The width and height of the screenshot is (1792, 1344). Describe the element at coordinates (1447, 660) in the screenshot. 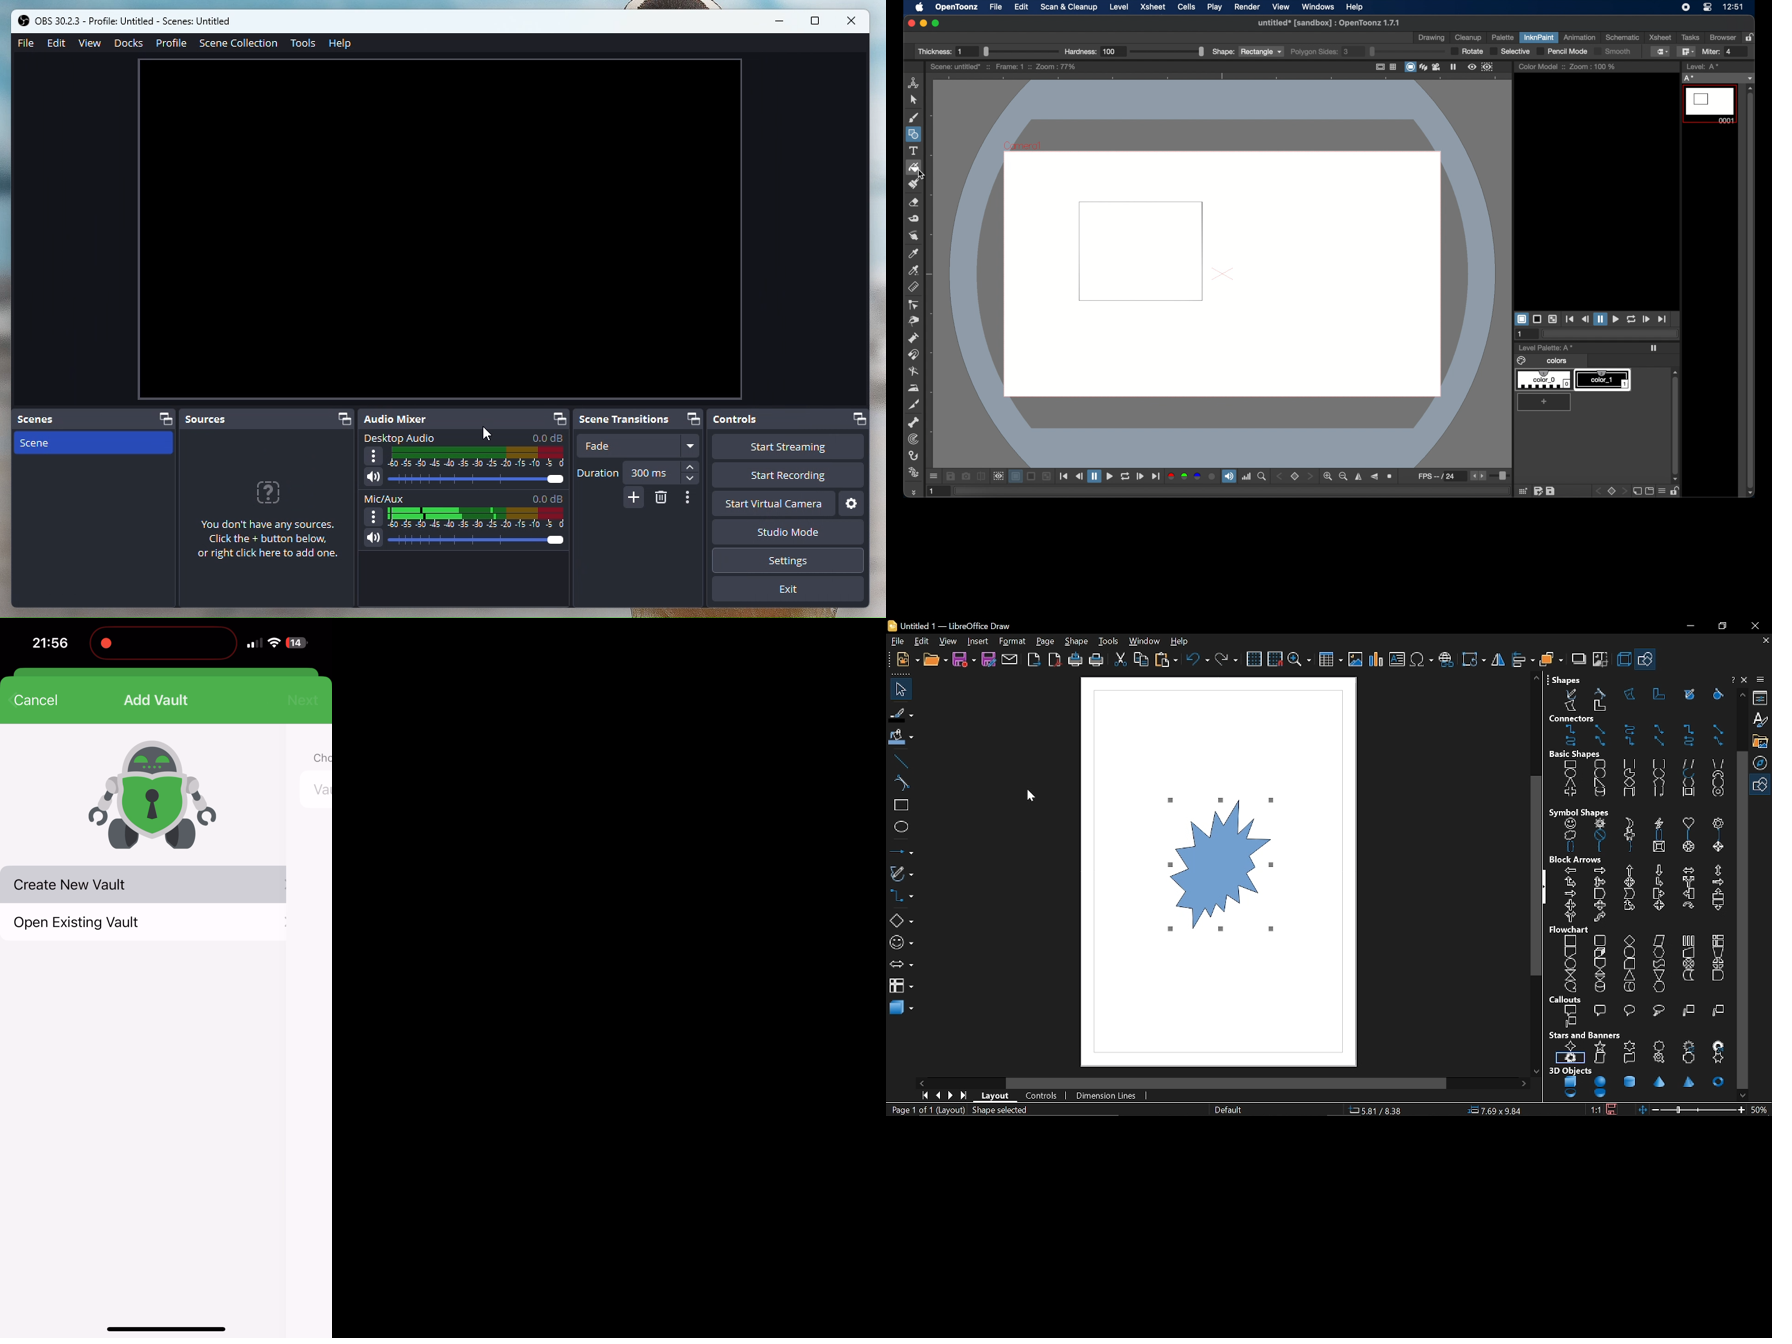

I see `Insert hyperlink` at that location.